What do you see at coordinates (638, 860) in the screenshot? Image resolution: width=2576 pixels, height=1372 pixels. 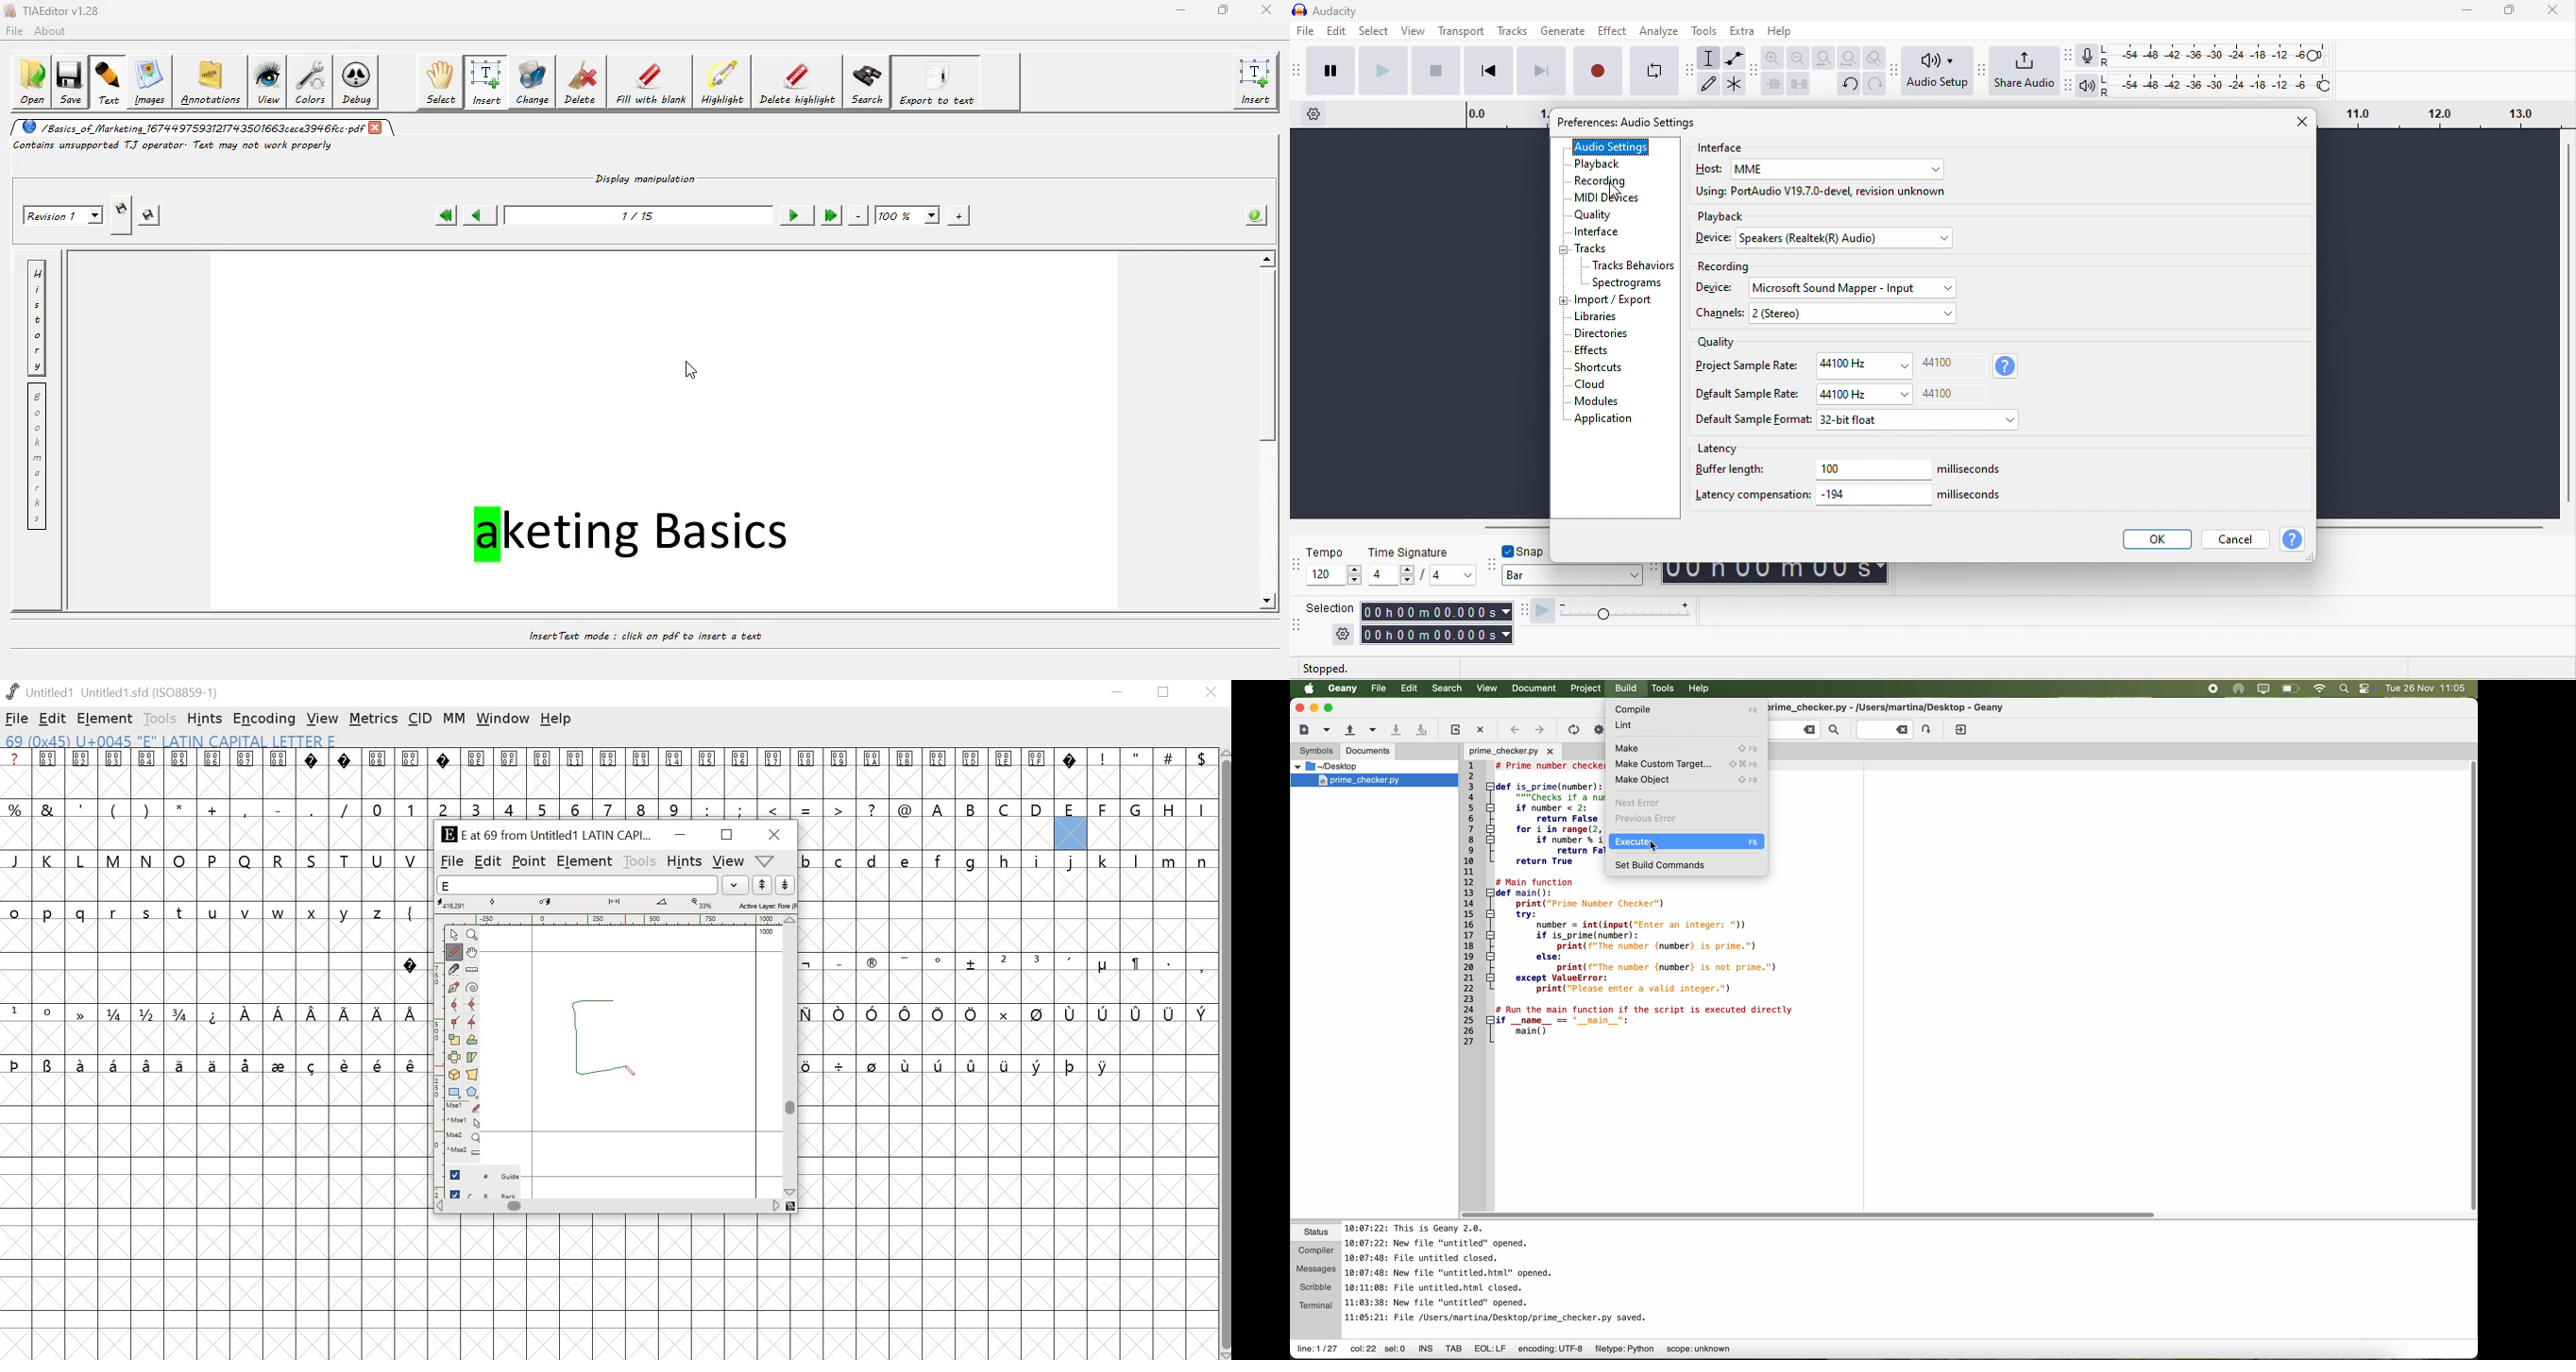 I see `tools` at bounding box center [638, 860].